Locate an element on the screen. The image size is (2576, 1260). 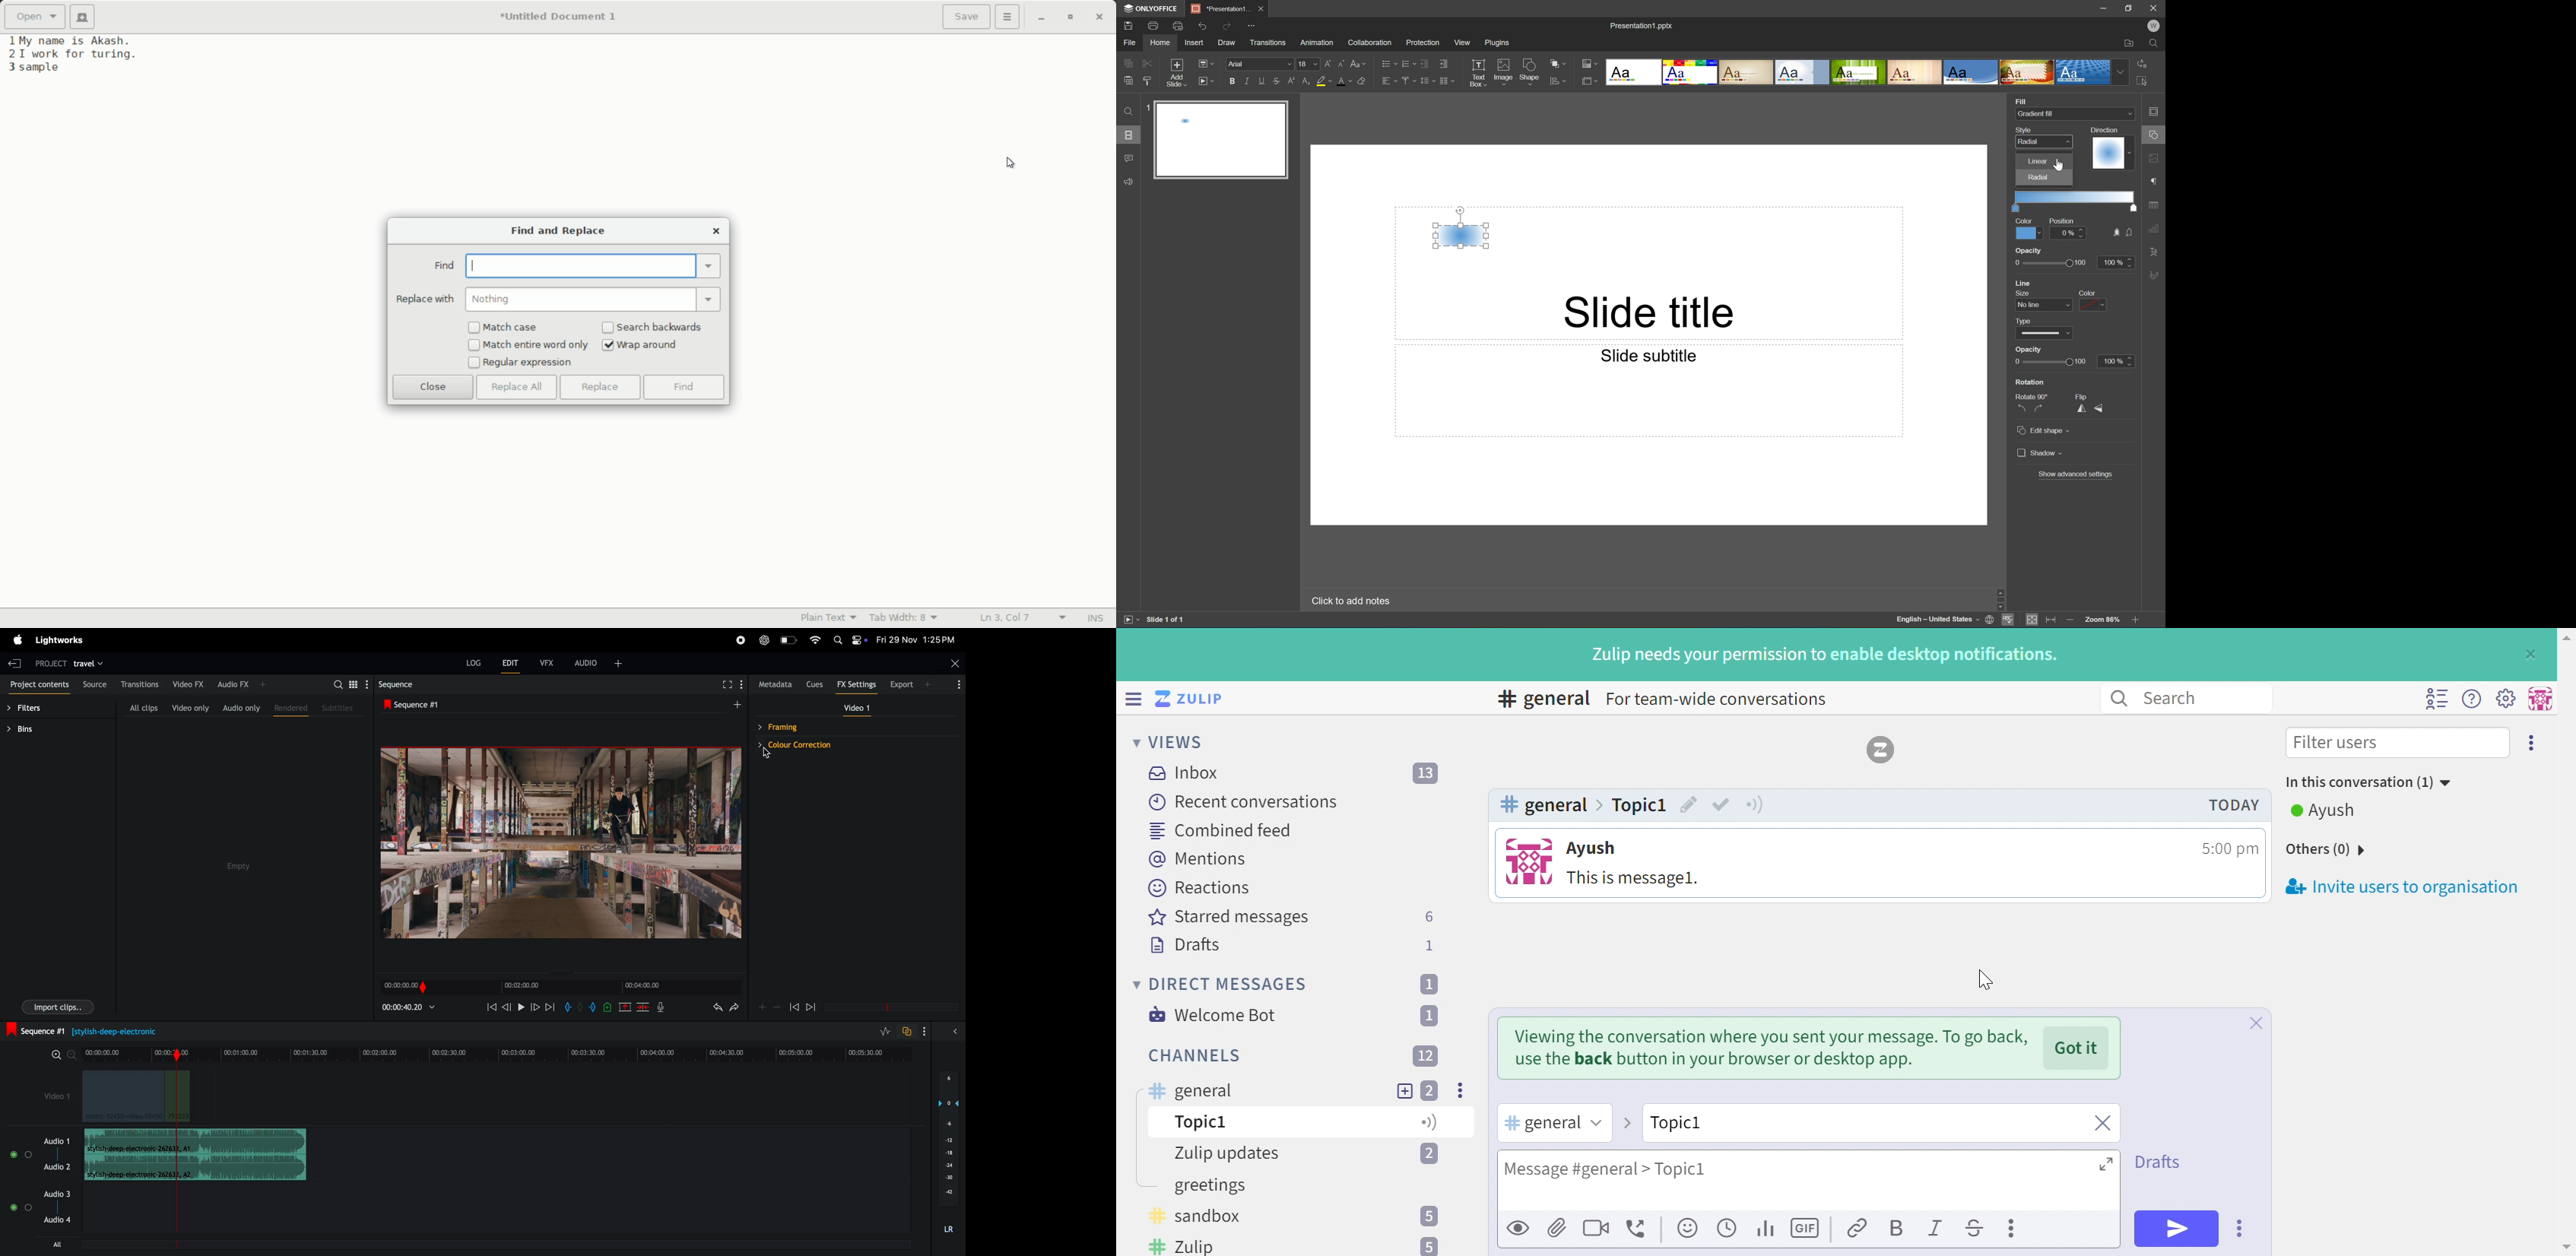
color dropdown is located at coordinates (2093, 305).